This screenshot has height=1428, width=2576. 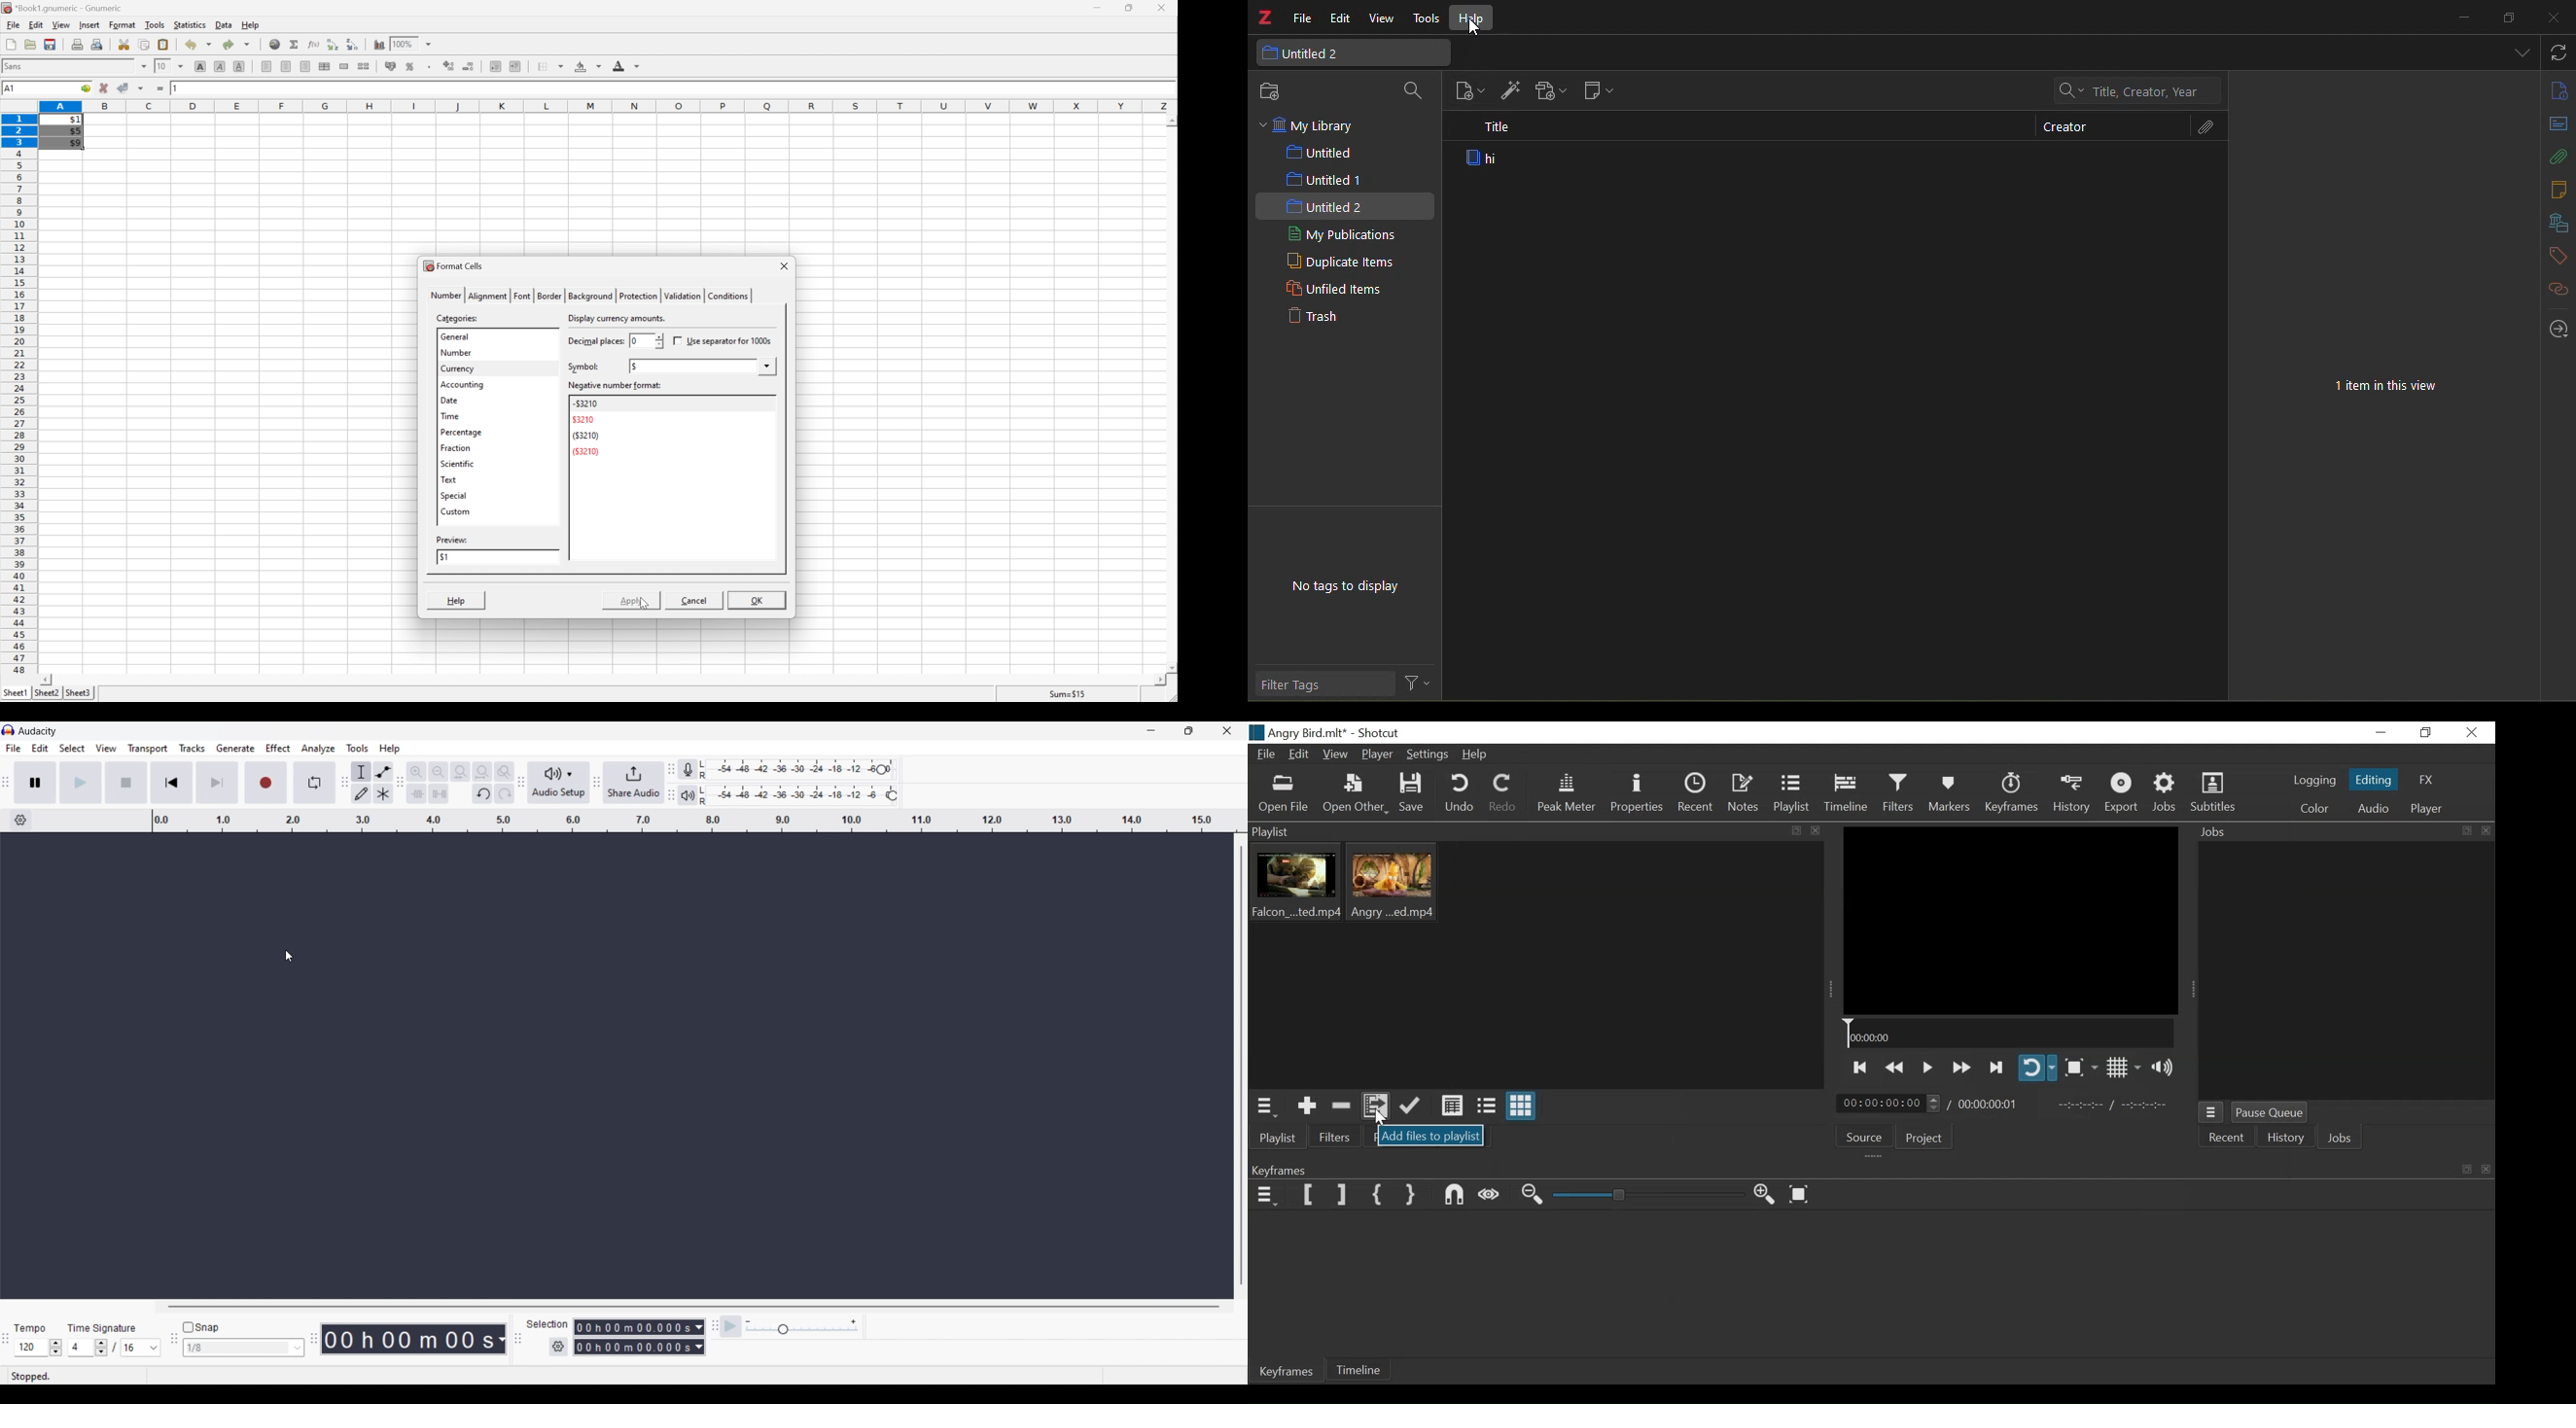 I want to click on Minimize, so click(x=2380, y=733).